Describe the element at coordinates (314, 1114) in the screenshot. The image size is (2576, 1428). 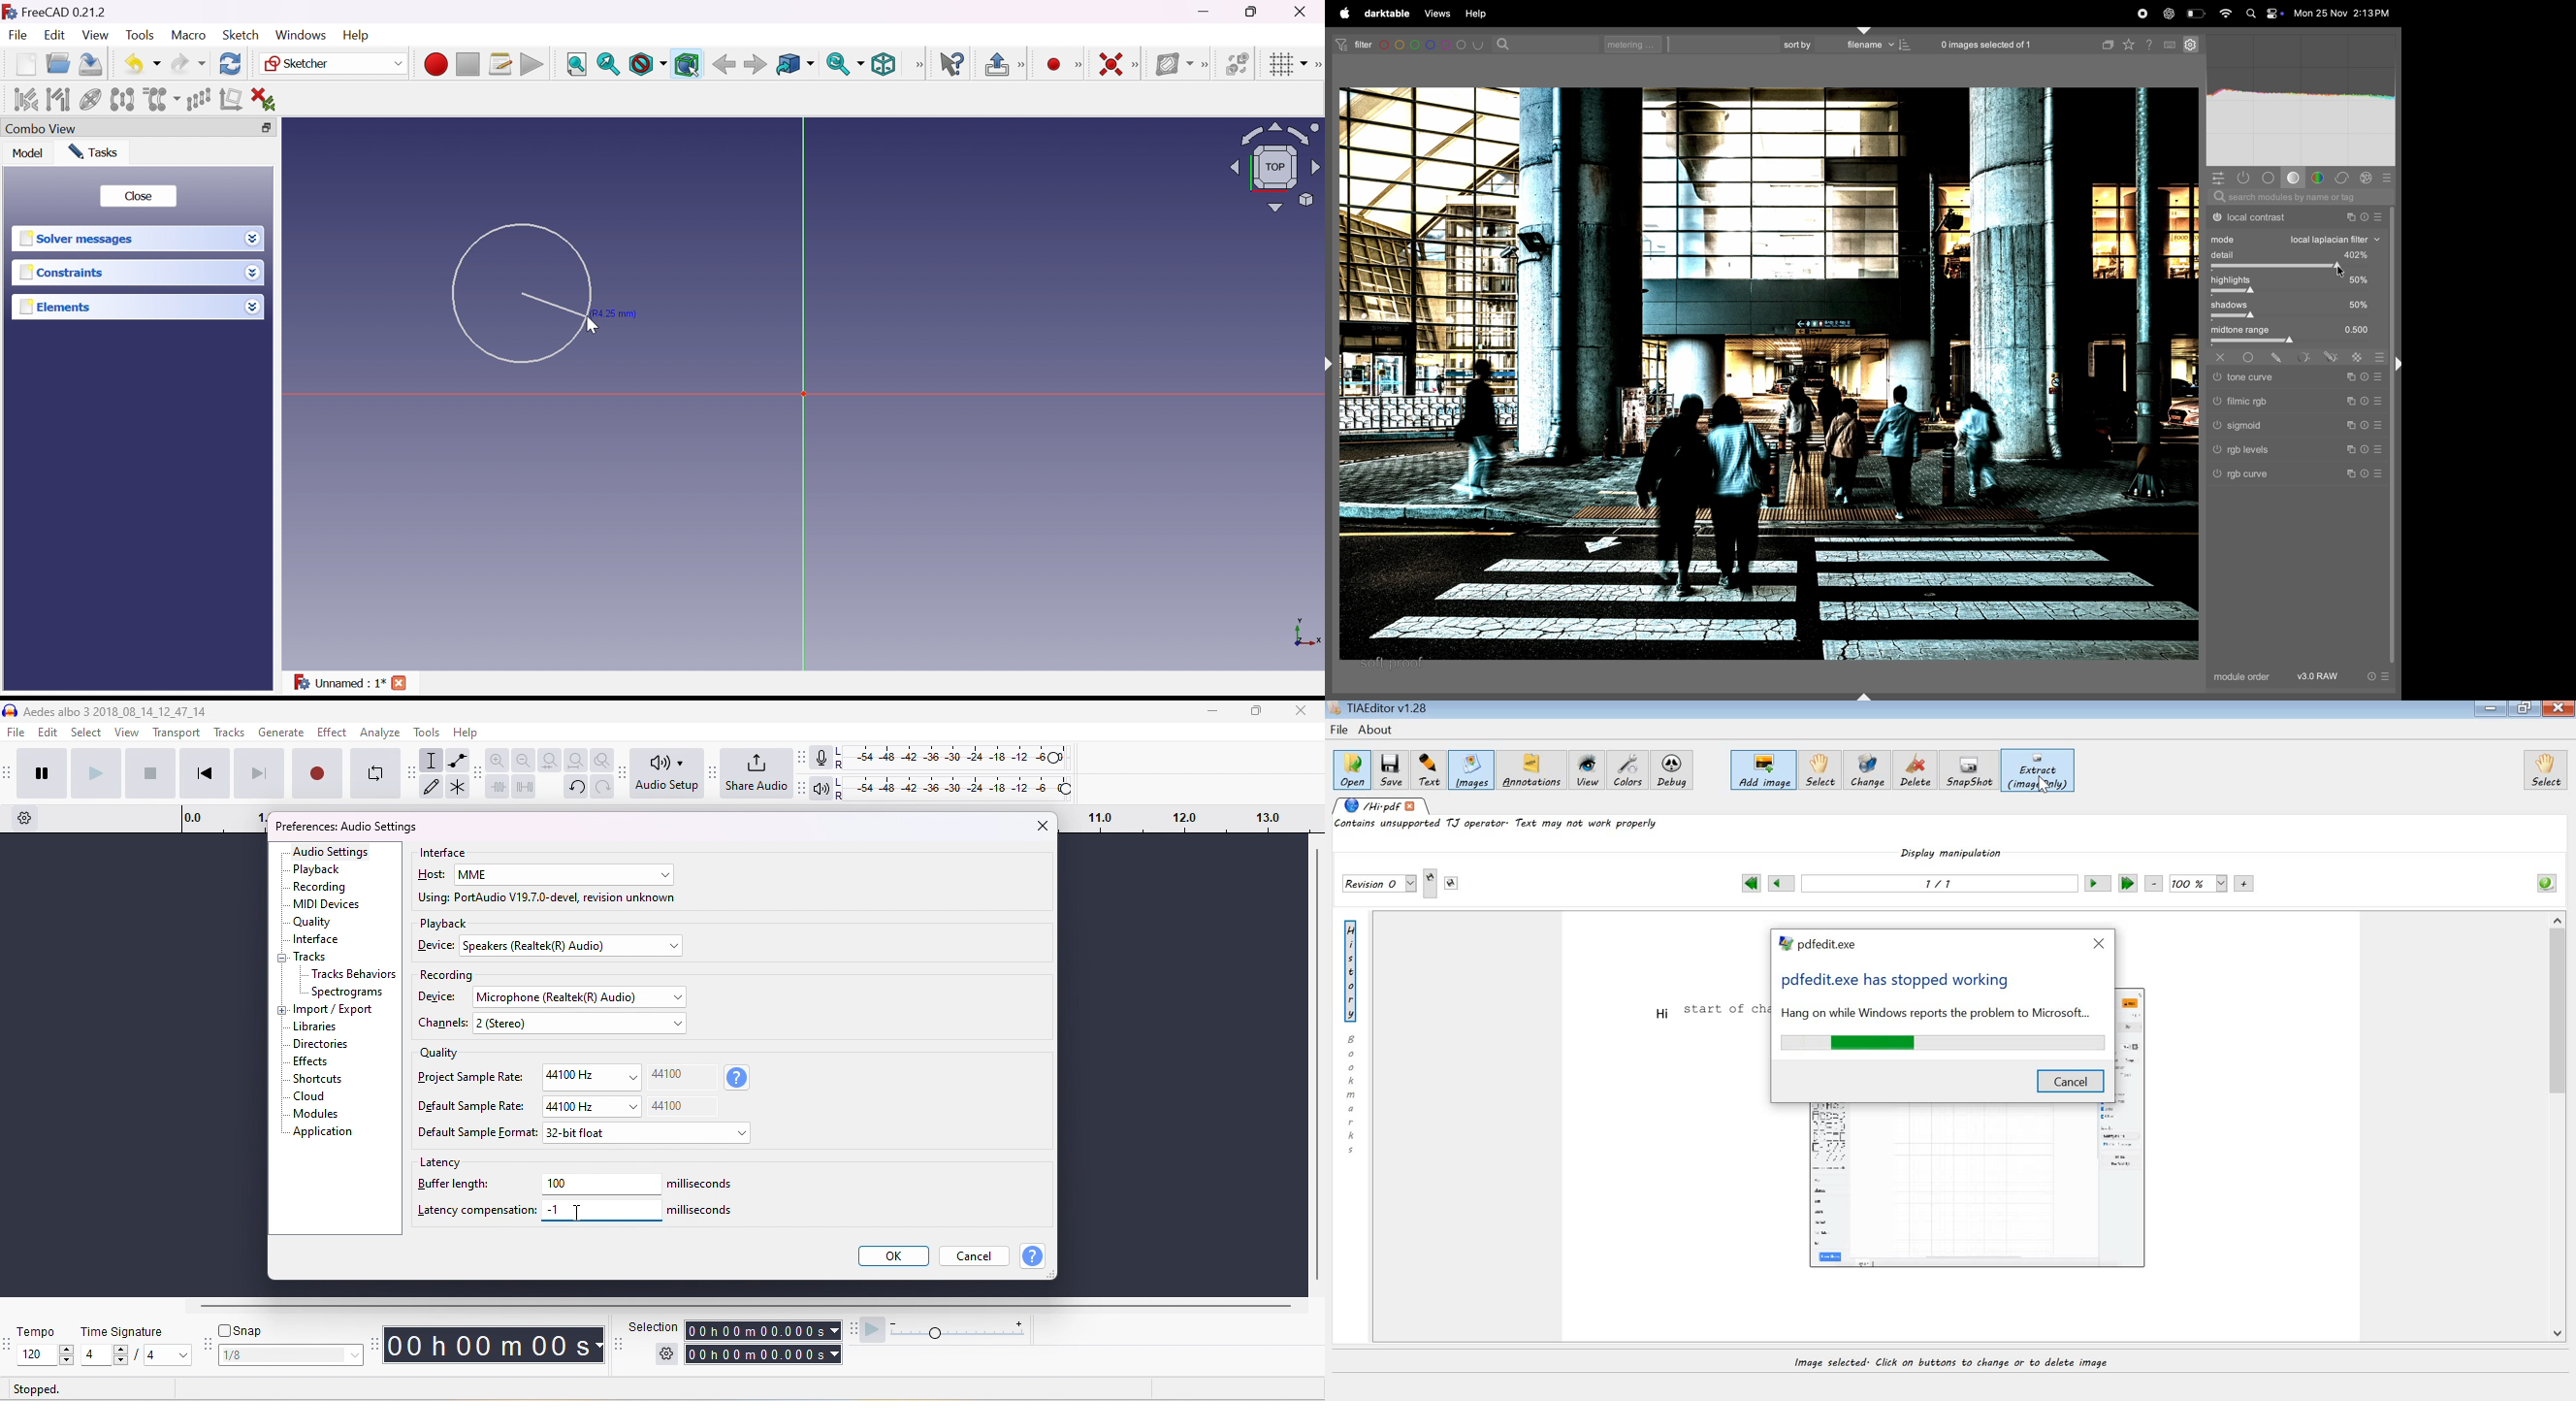
I see `modules` at that location.